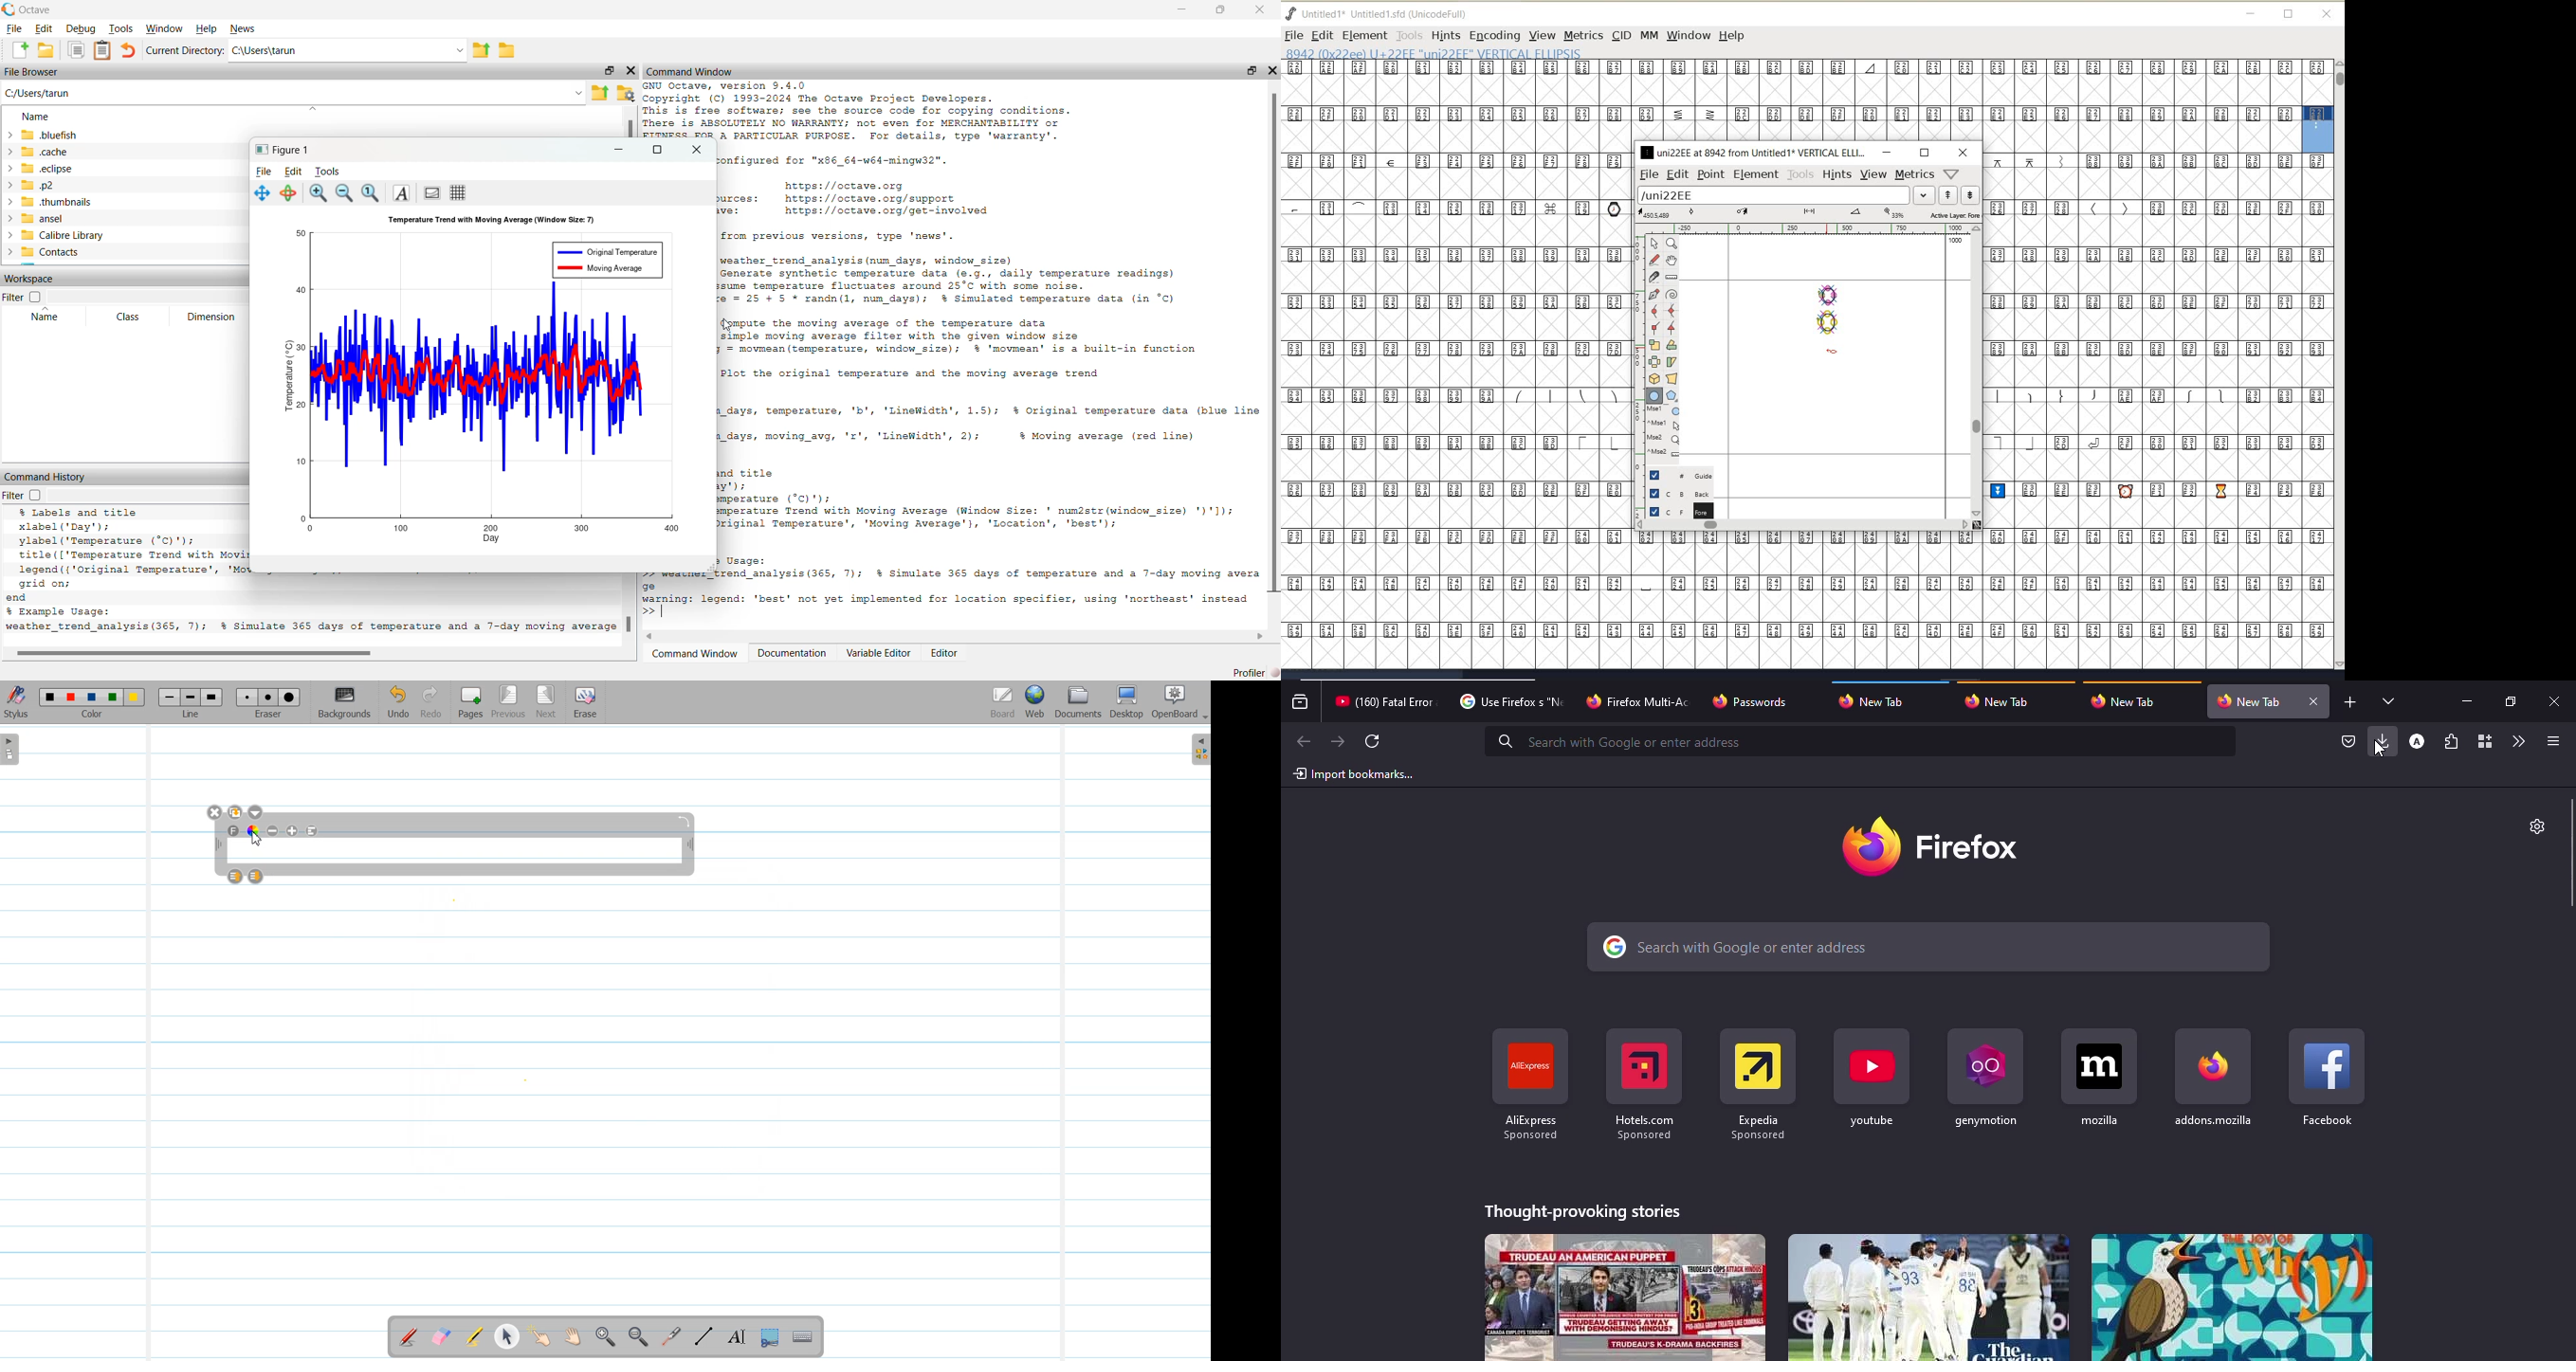 Image resolution: width=2576 pixels, height=1372 pixels. What do you see at coordinates (43, 29) in the screenshot?
I see `Edit` at bounding box center [43, 29].